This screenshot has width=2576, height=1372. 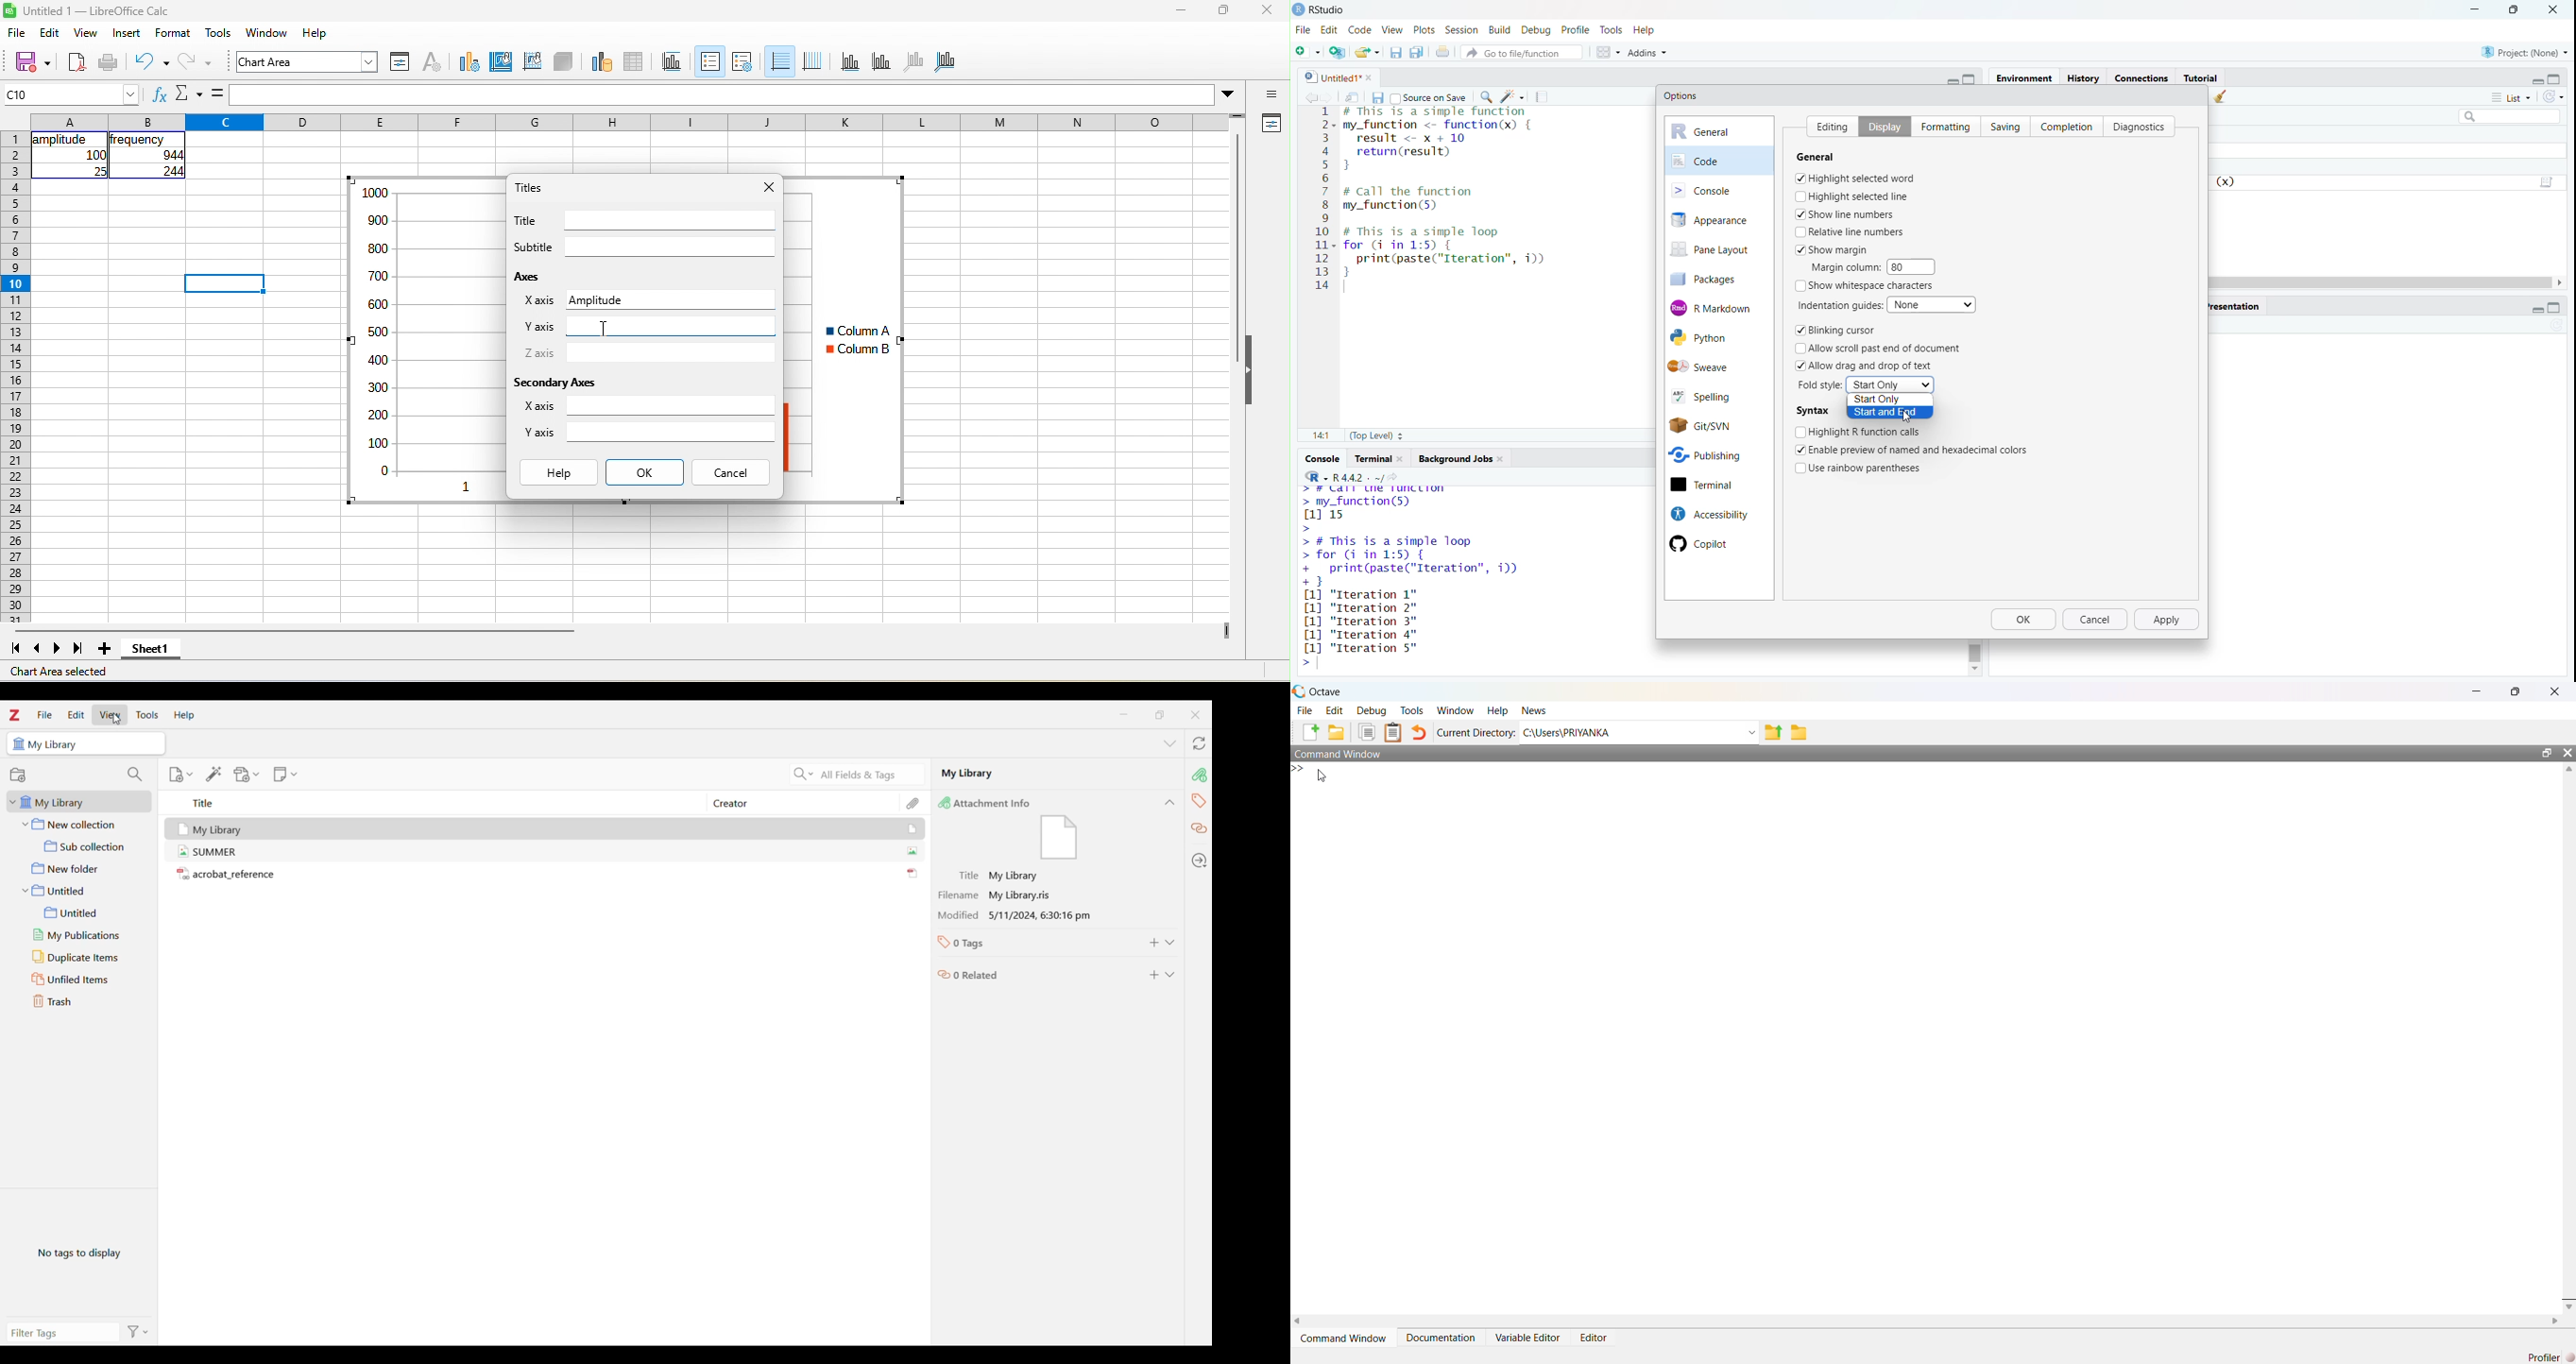 What do you see at coordinates (791, 803) in the screenshot?
I see `Creator column` at bounding box center [791, 803].